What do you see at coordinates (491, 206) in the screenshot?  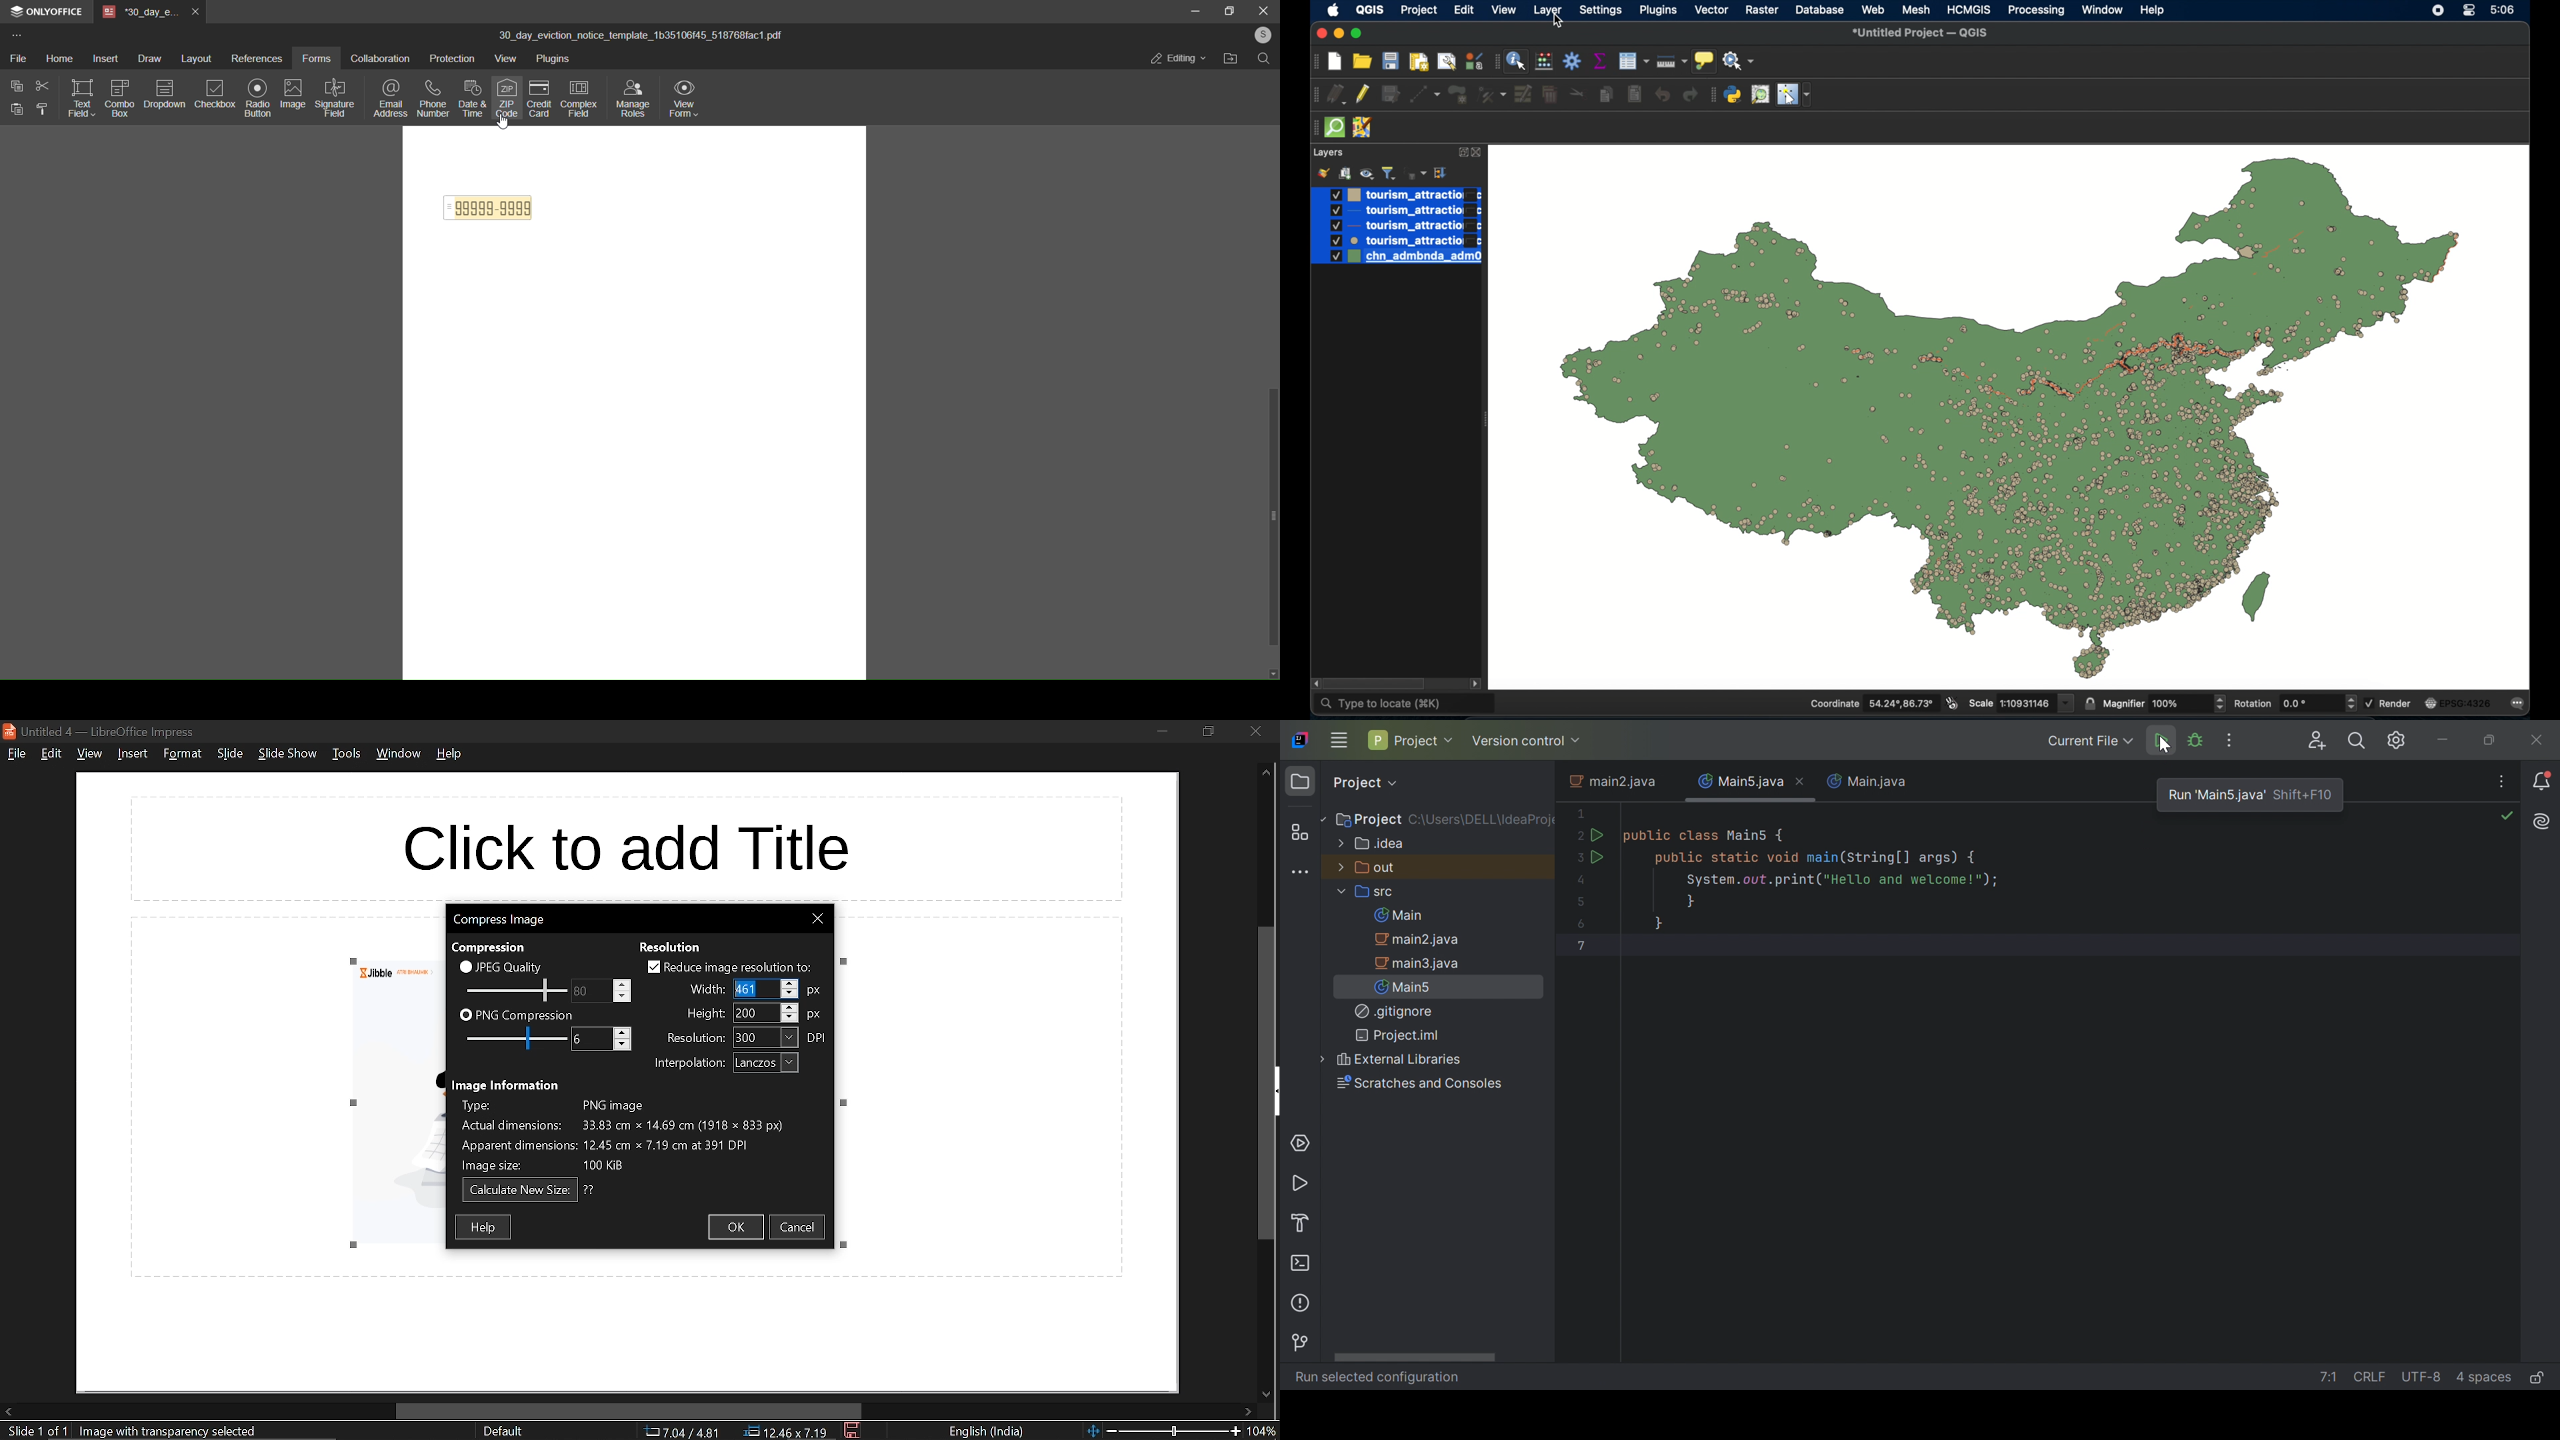 I see `zip code inserted` at bounding box center [491, 206].